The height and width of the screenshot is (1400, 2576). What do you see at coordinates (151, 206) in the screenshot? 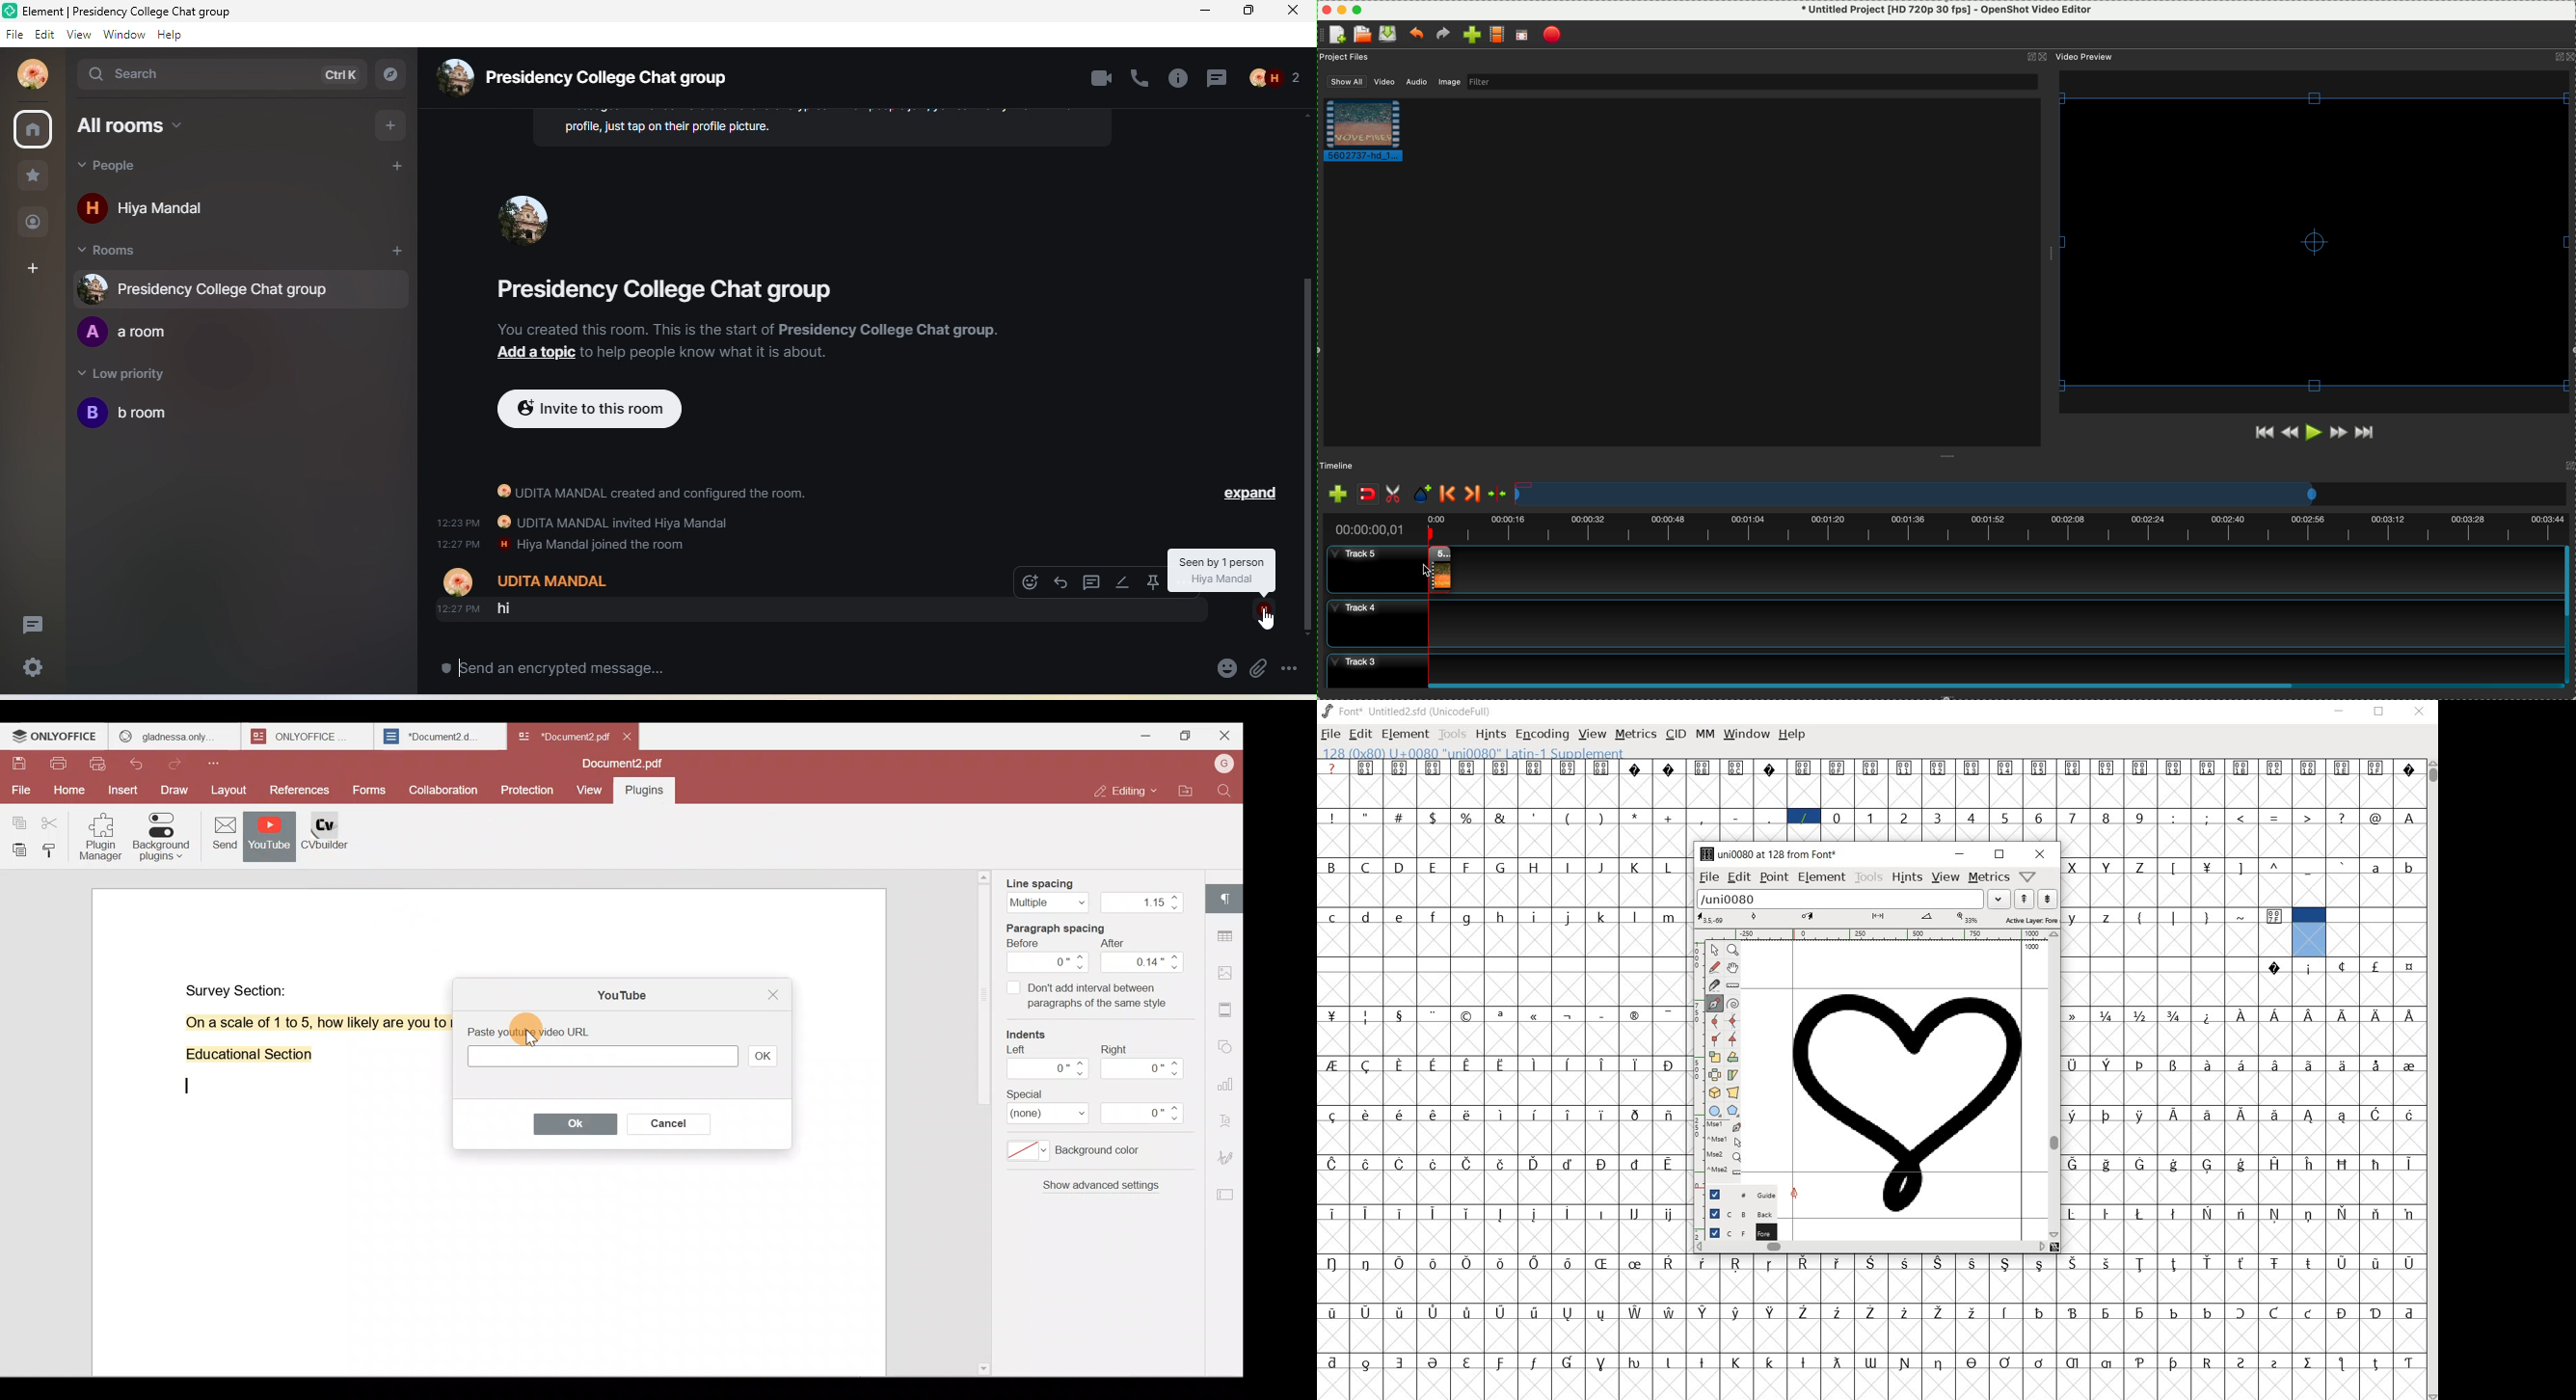
I see `hiya mandal` at bounding box center [151, 206].